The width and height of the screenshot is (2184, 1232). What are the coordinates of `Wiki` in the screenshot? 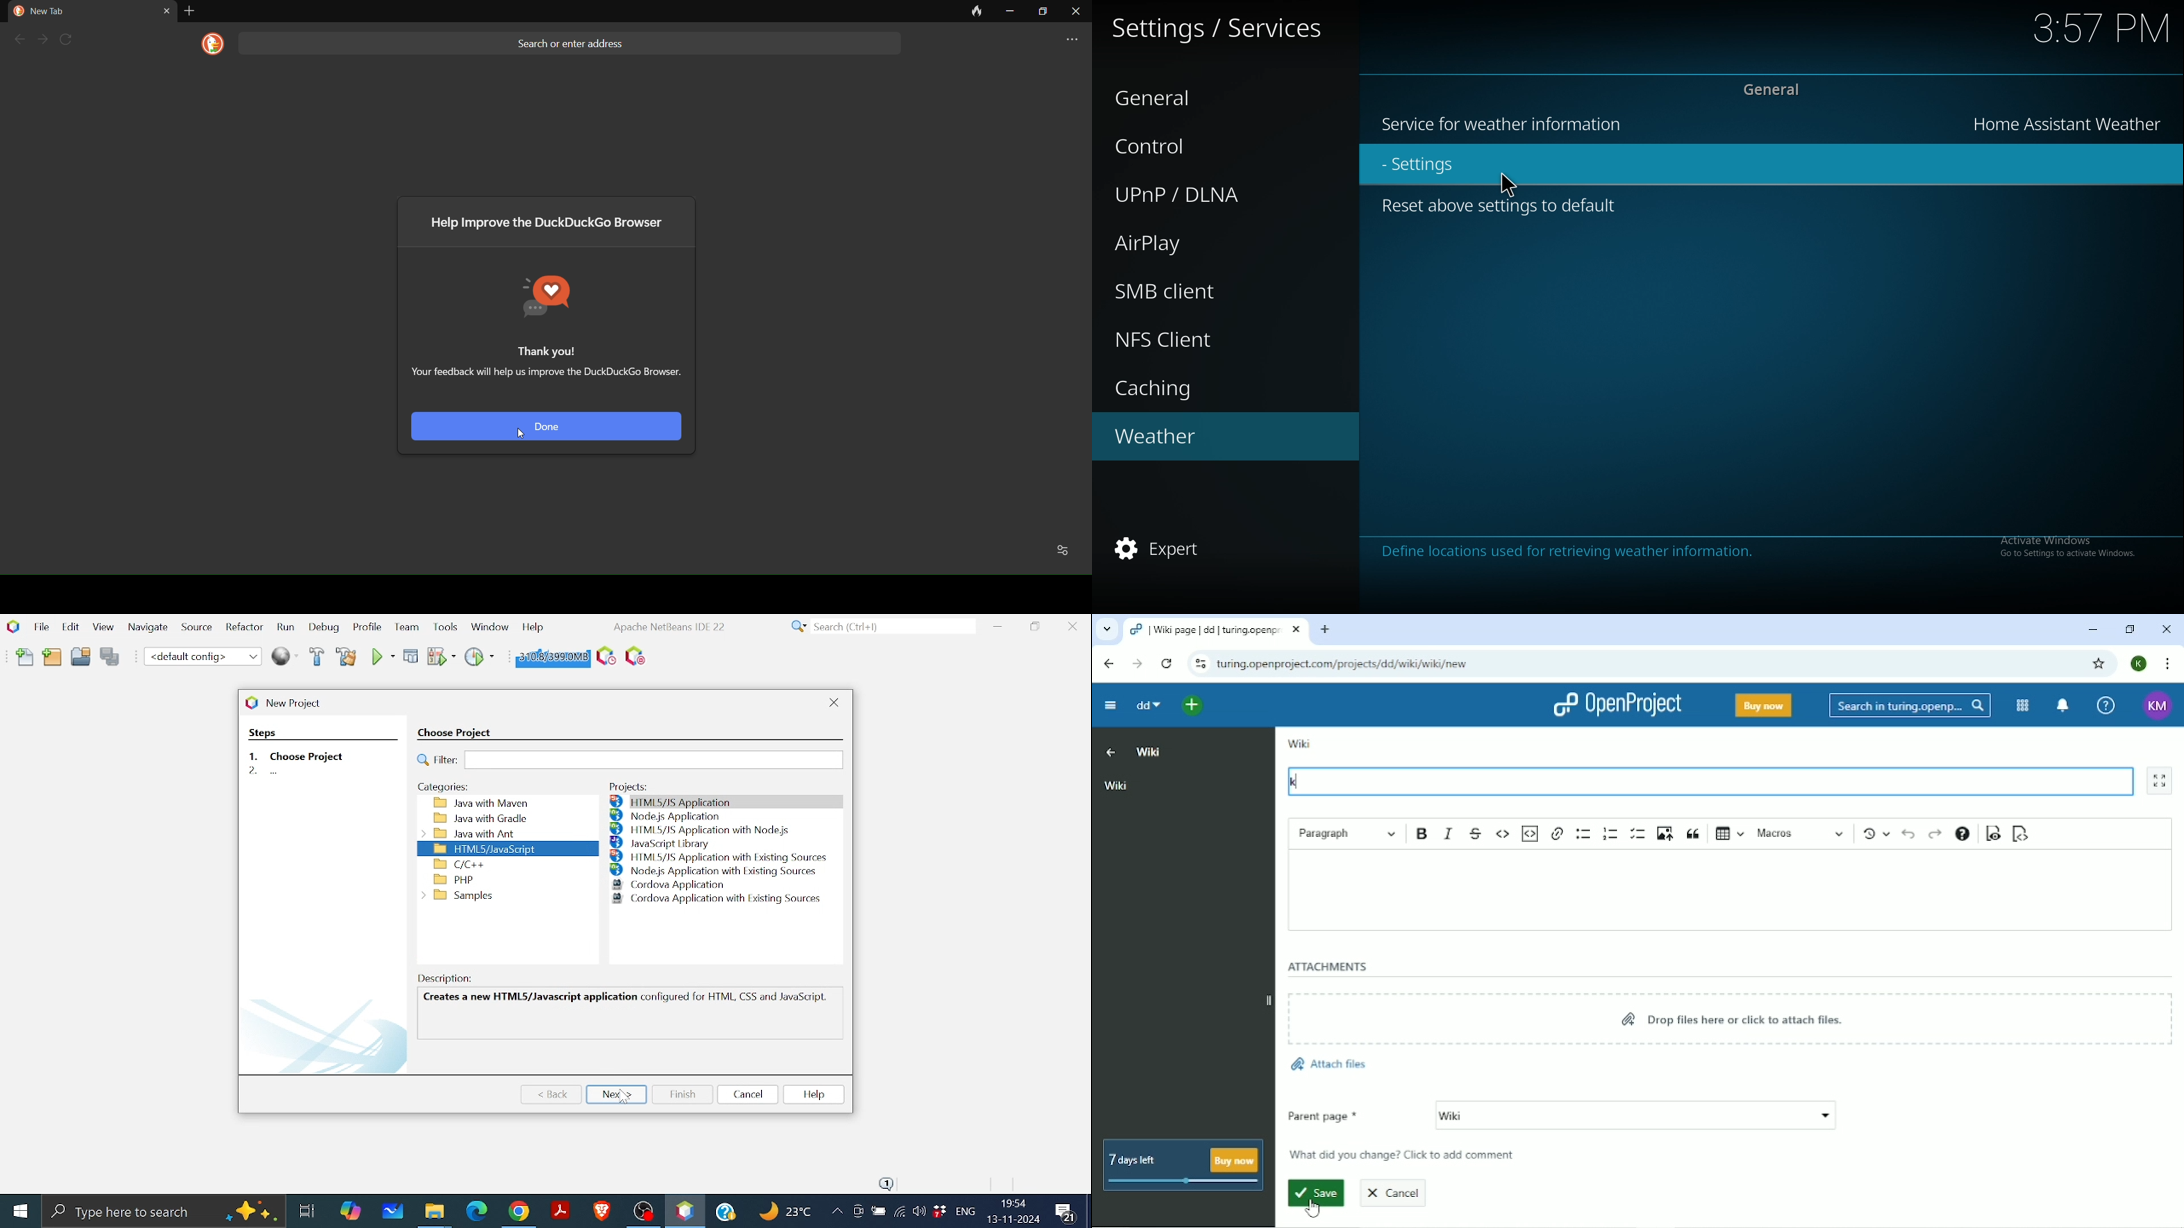 It's located at (1184, 783).